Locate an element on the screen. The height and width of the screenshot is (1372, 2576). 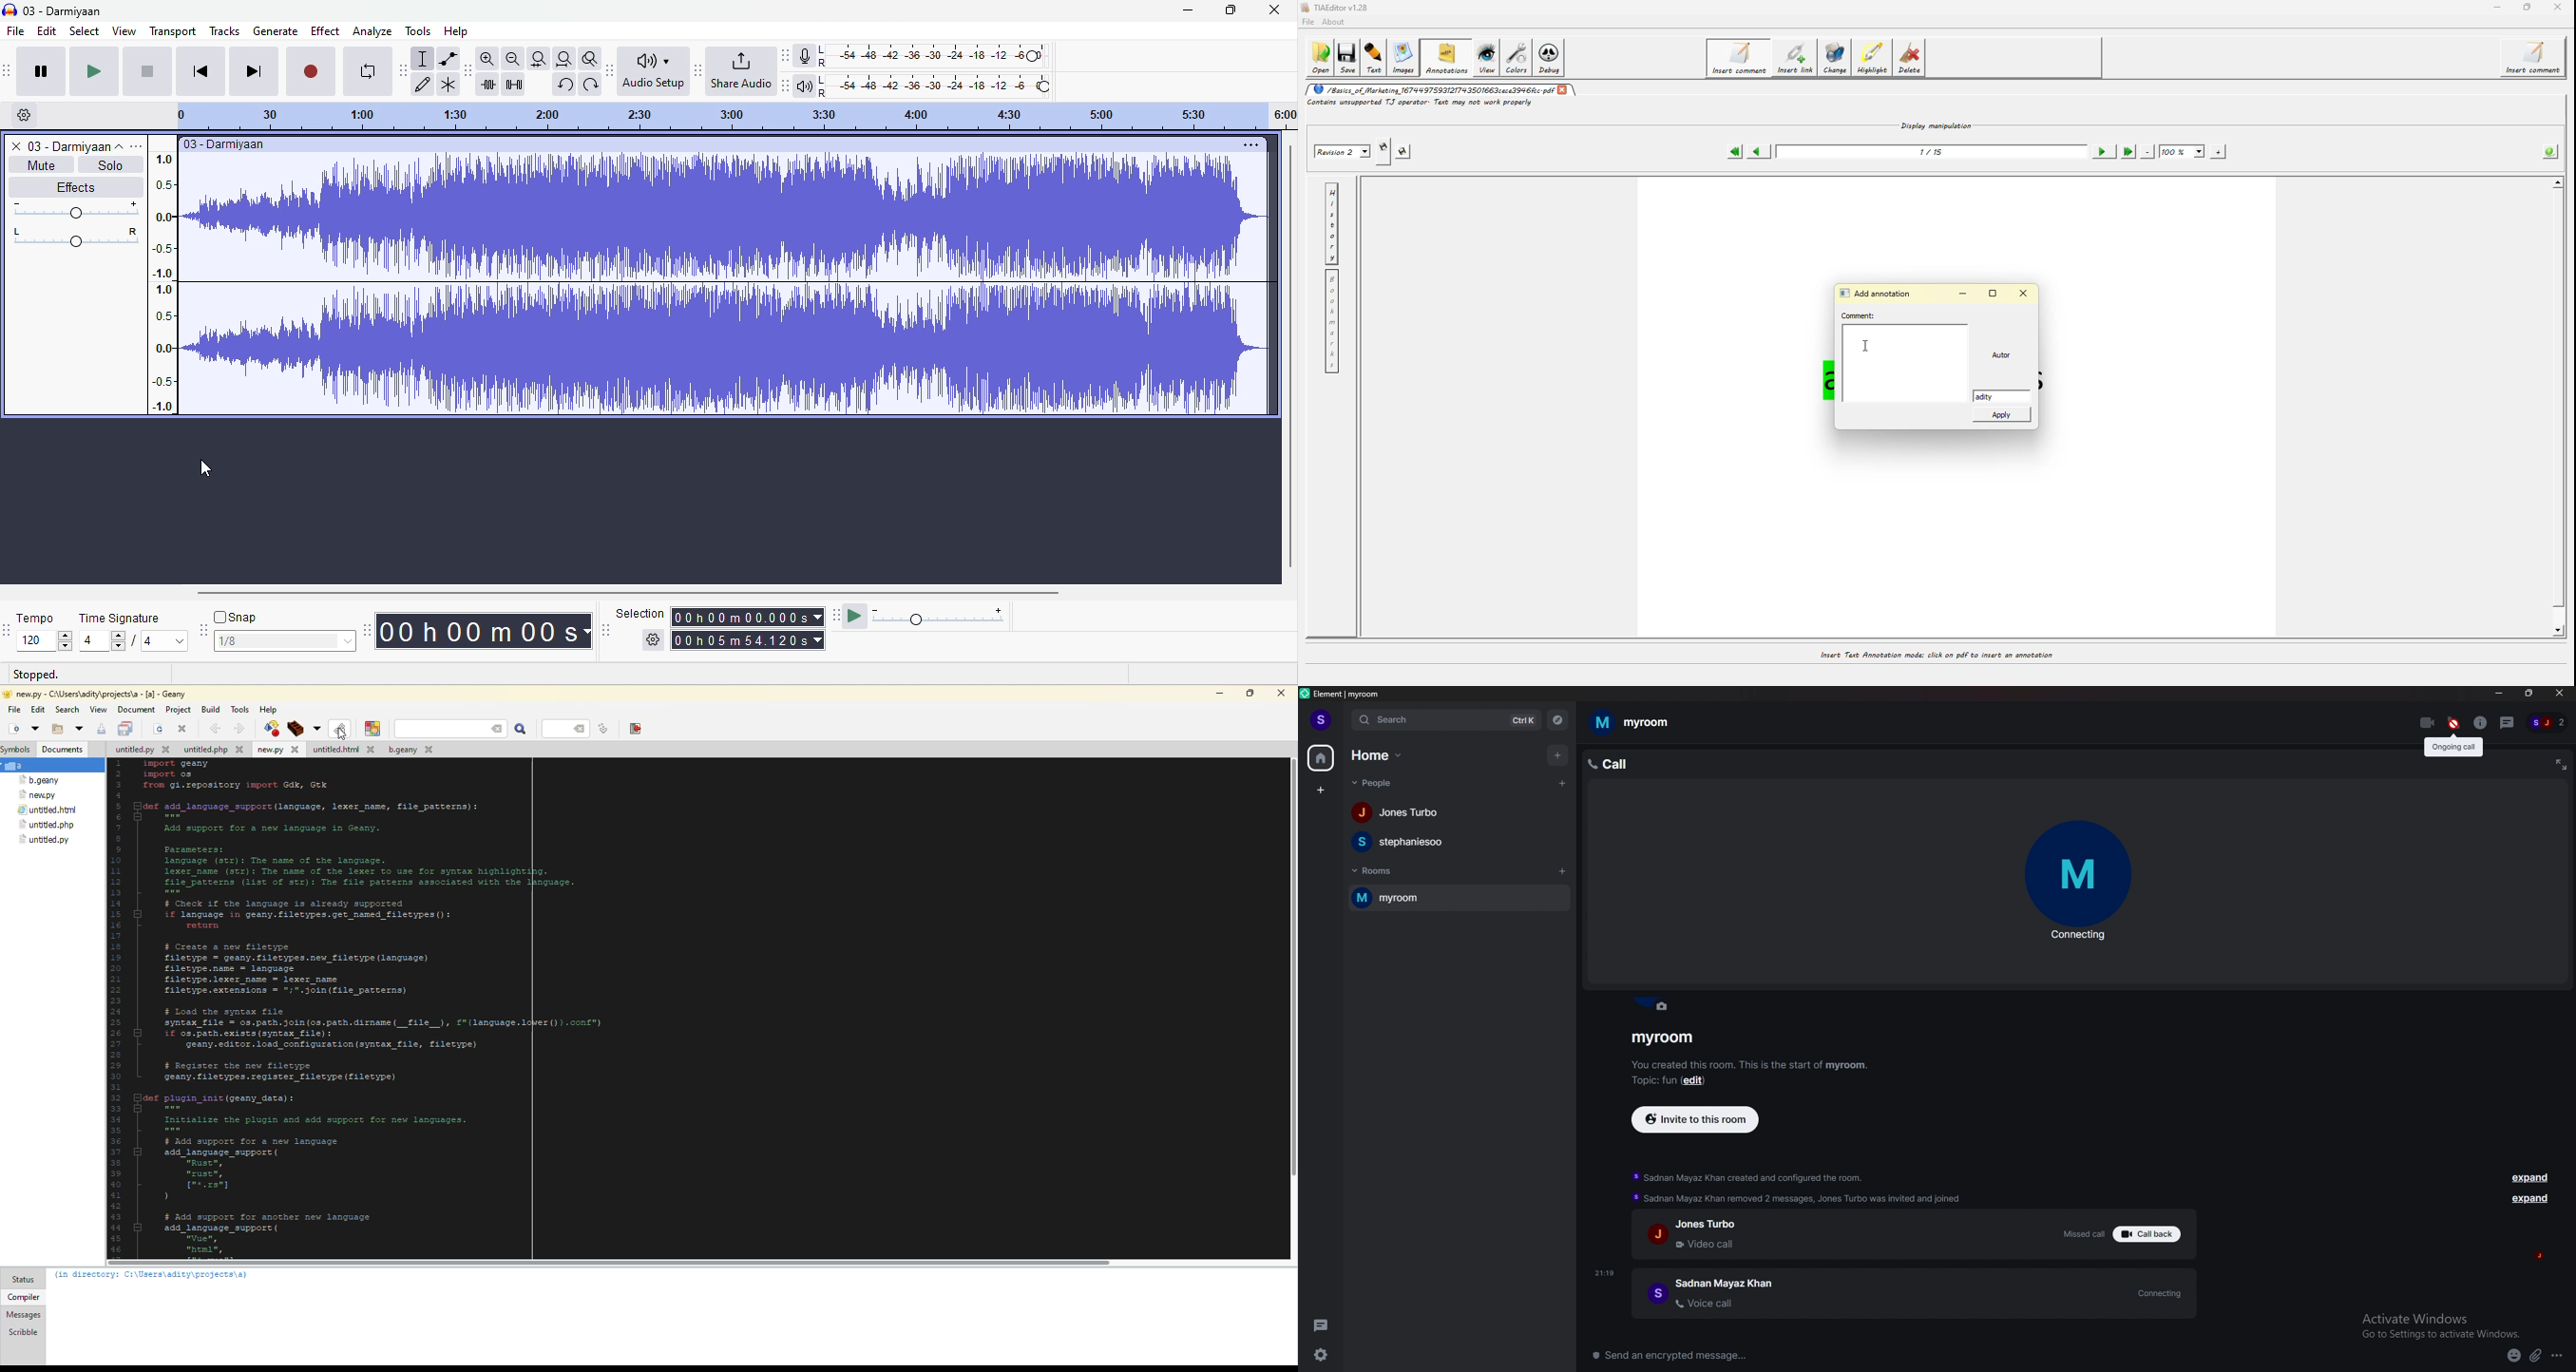
open is located at coordinates (158, 729).